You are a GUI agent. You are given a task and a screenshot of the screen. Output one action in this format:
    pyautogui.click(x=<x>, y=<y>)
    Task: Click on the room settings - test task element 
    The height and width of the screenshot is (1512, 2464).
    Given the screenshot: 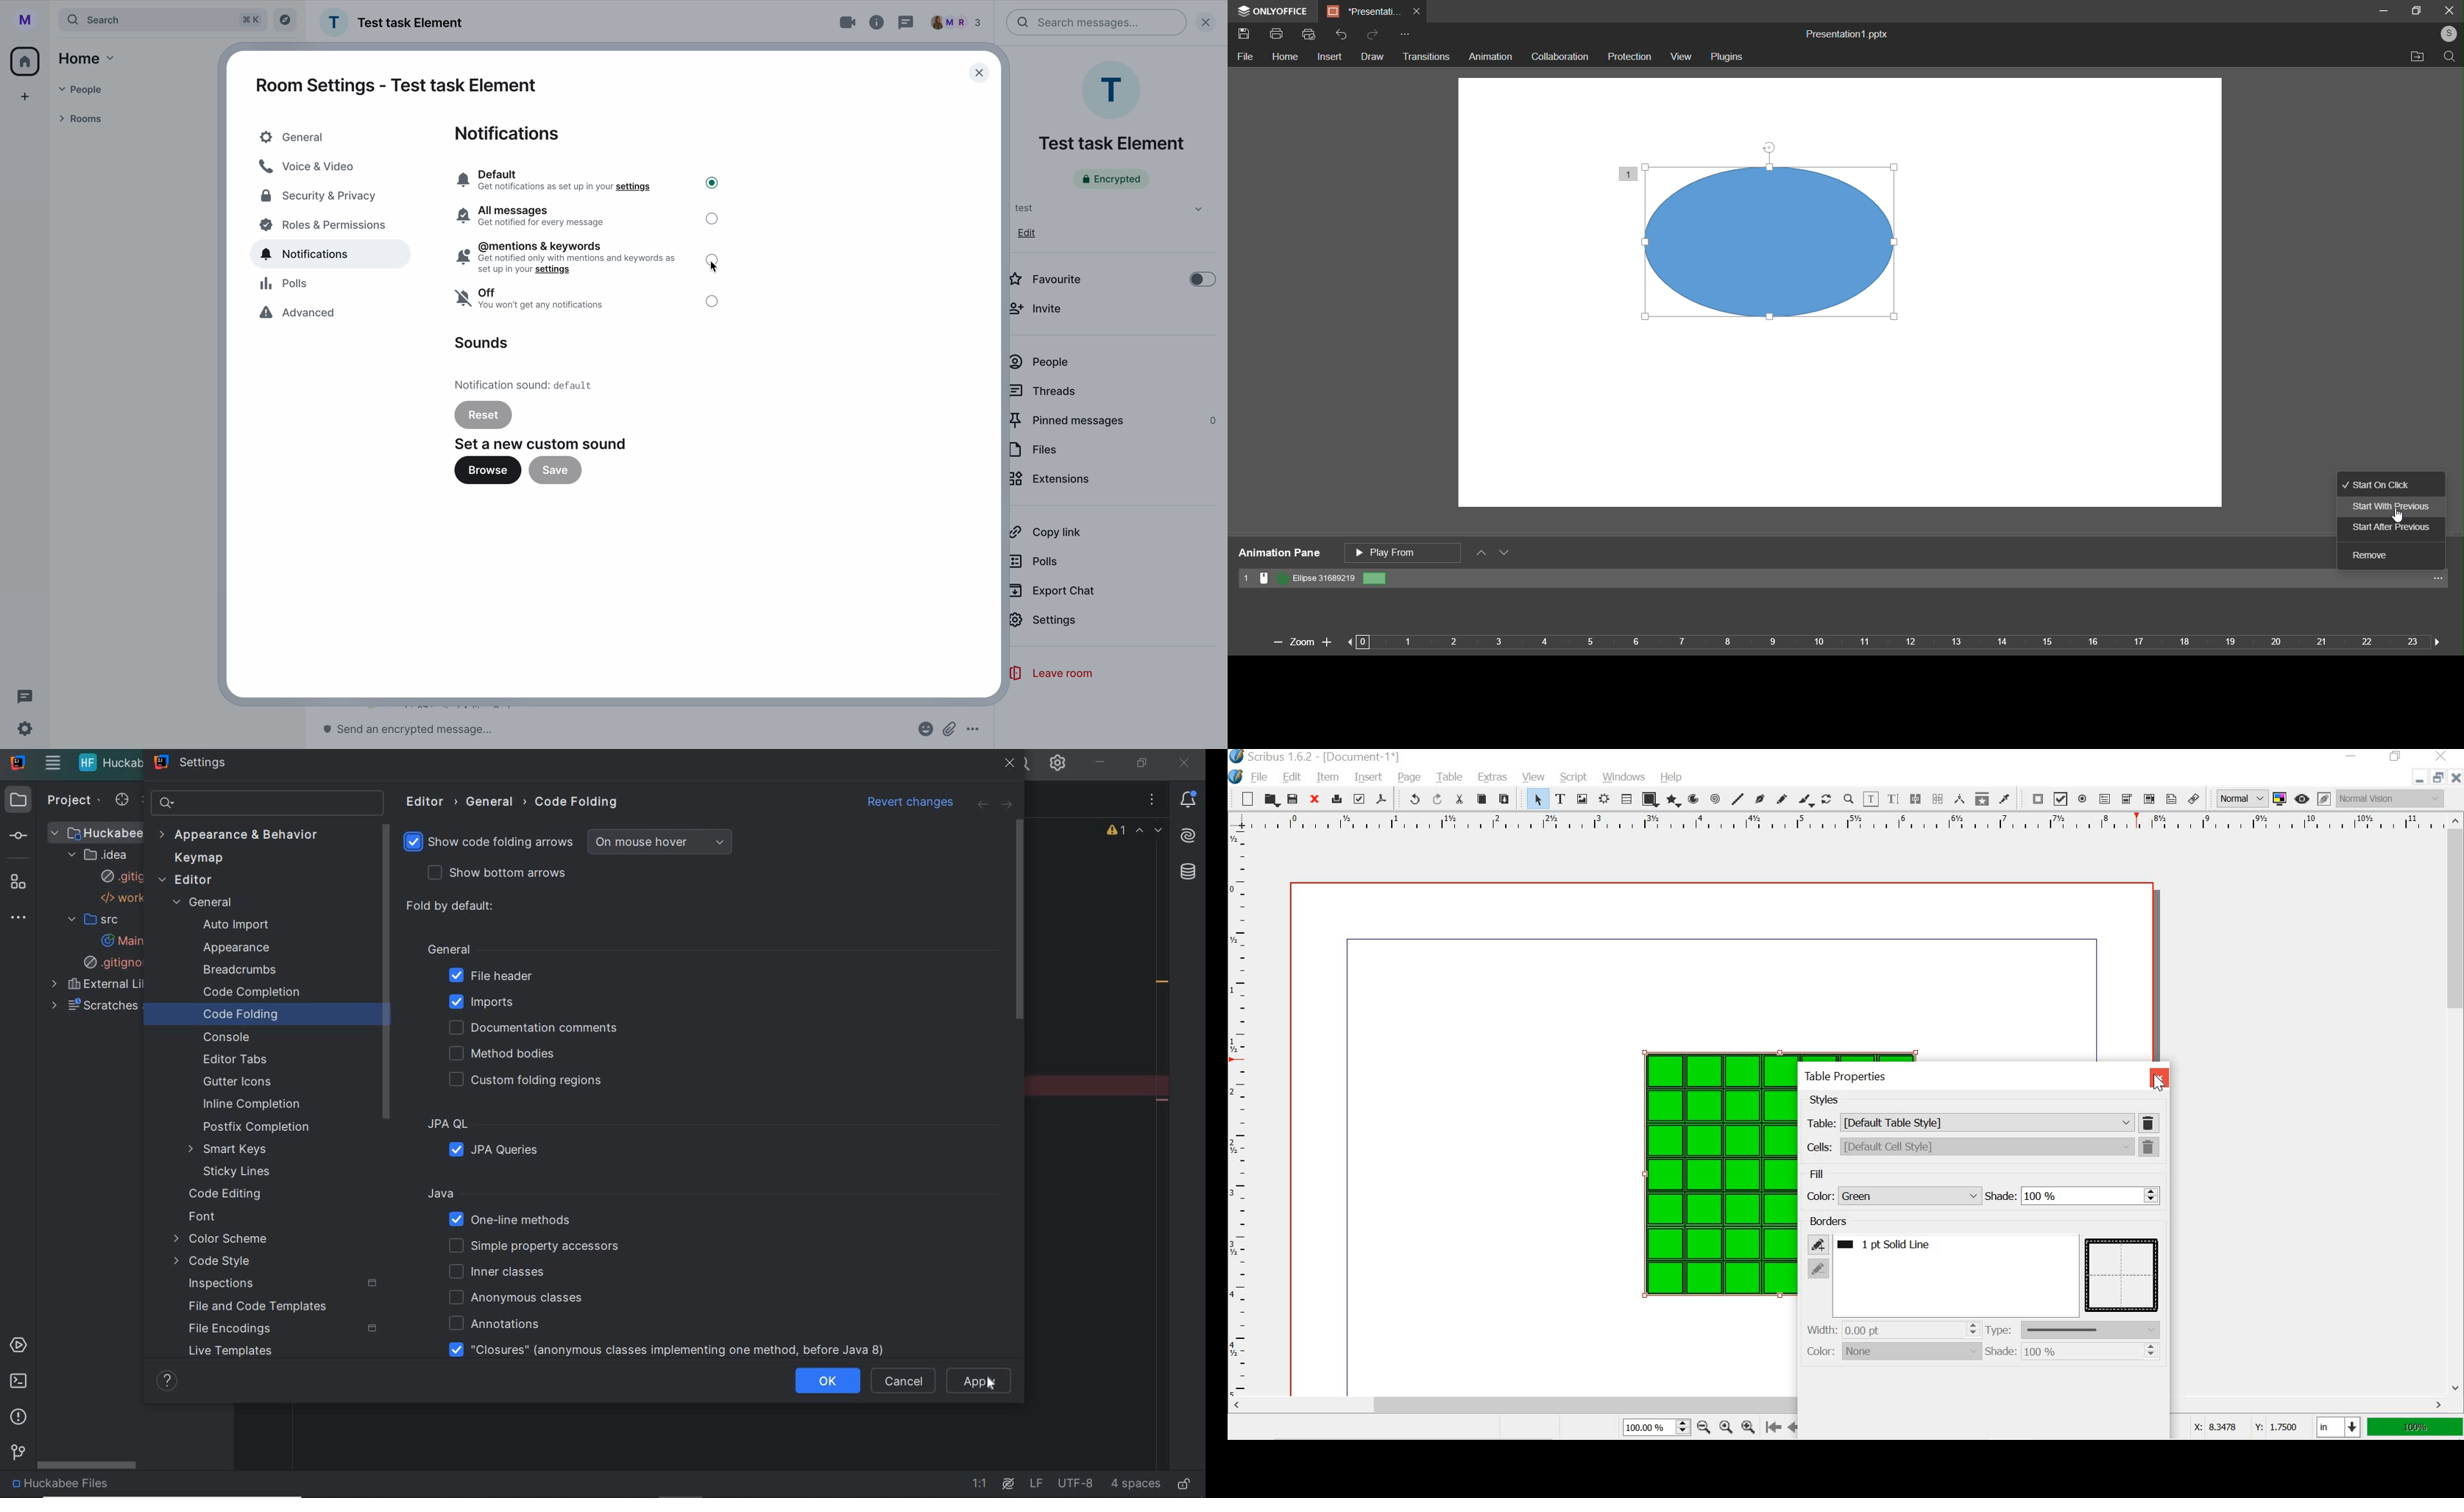 What is the action you would take?
    pyautogui.click(x=397, y=85)
    